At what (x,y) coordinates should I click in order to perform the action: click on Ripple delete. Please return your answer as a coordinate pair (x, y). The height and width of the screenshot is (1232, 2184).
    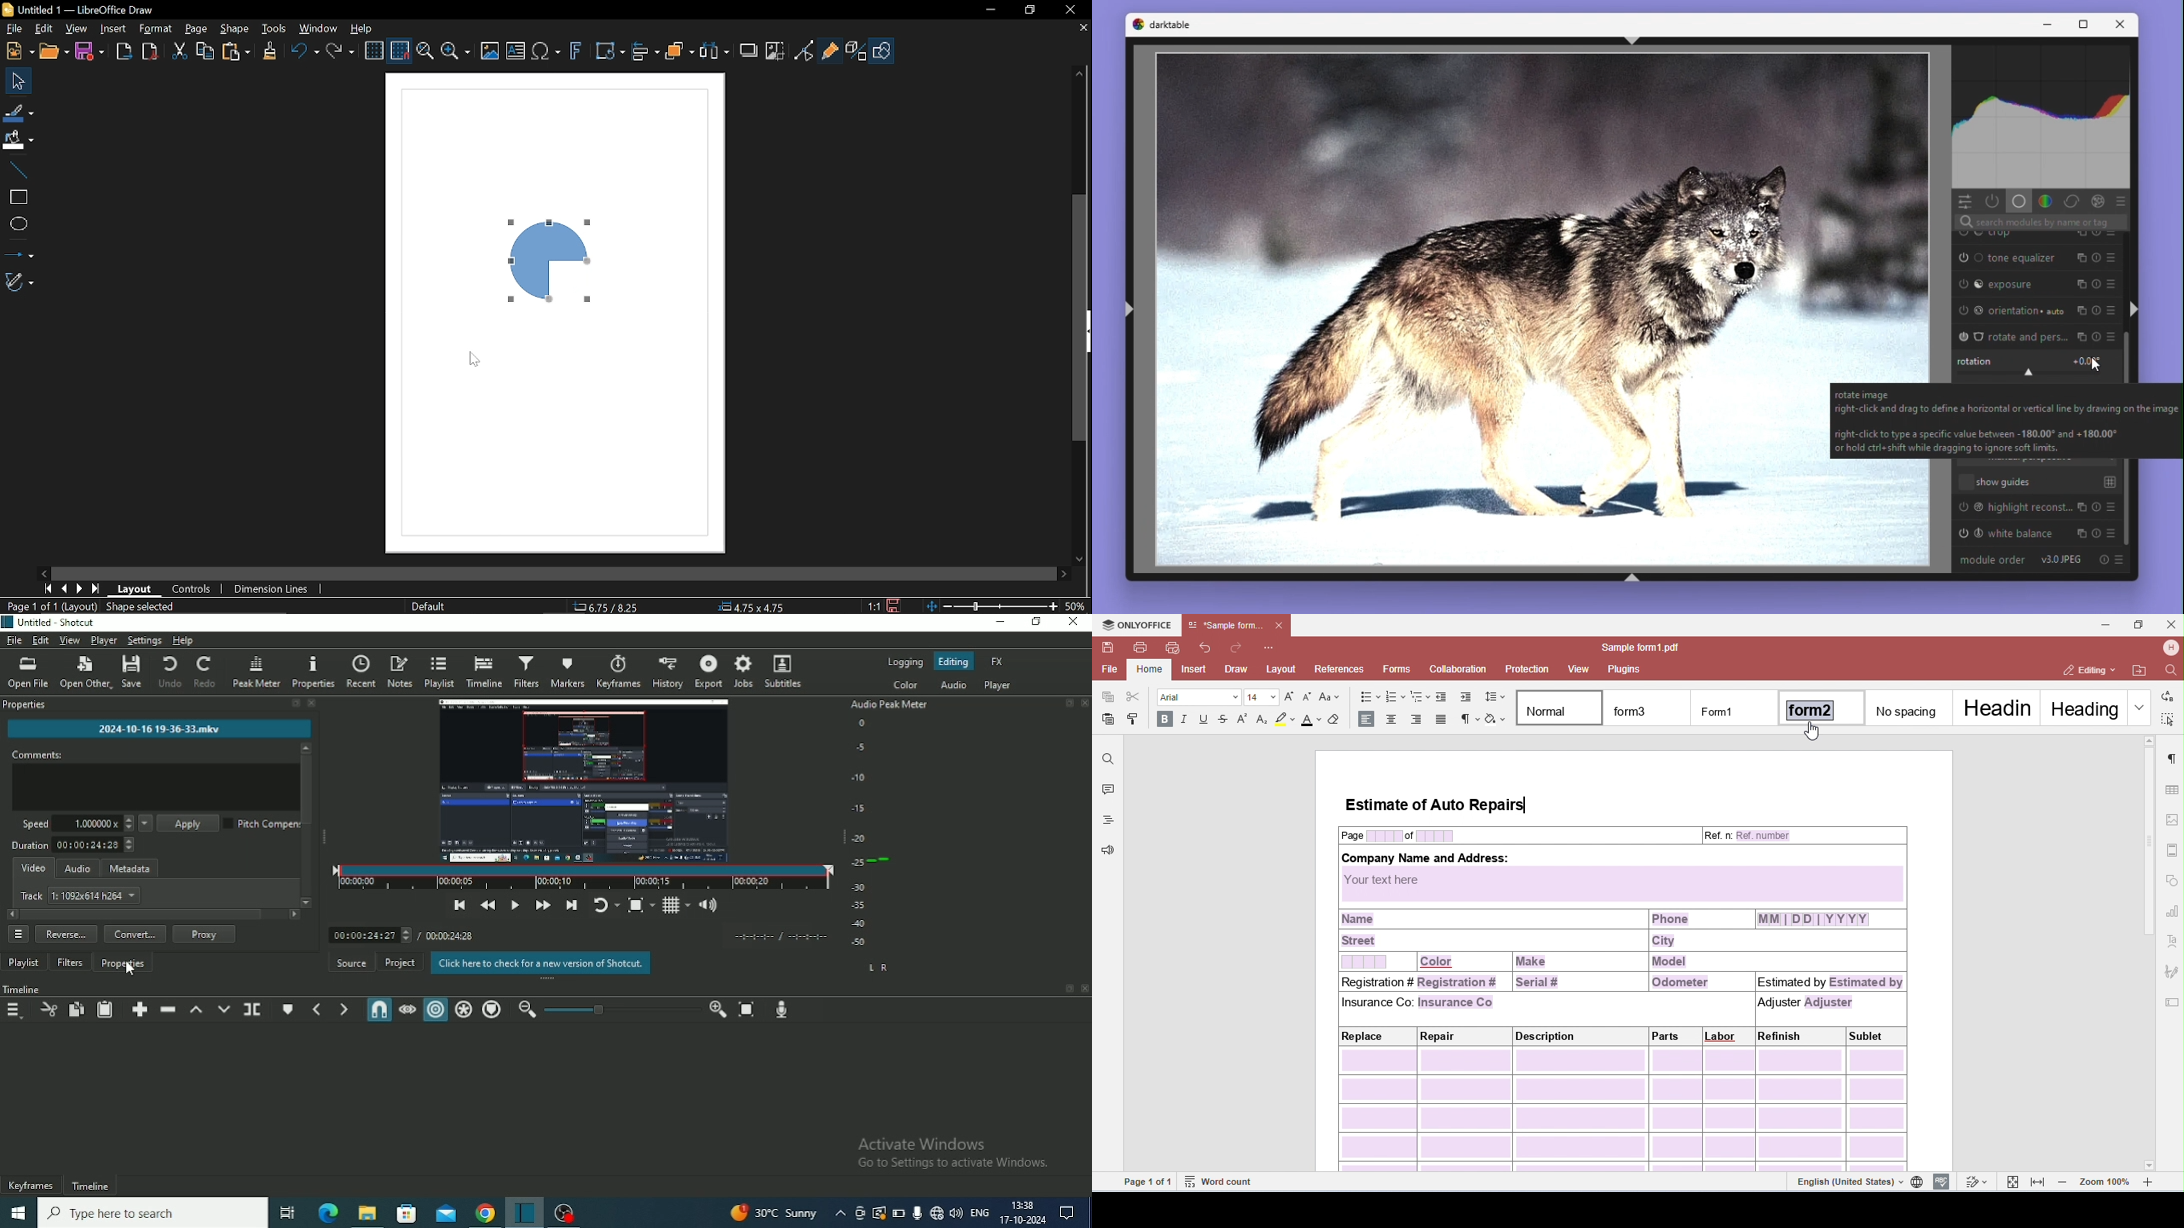
    Looking at the image, I should click on (167, 1009).